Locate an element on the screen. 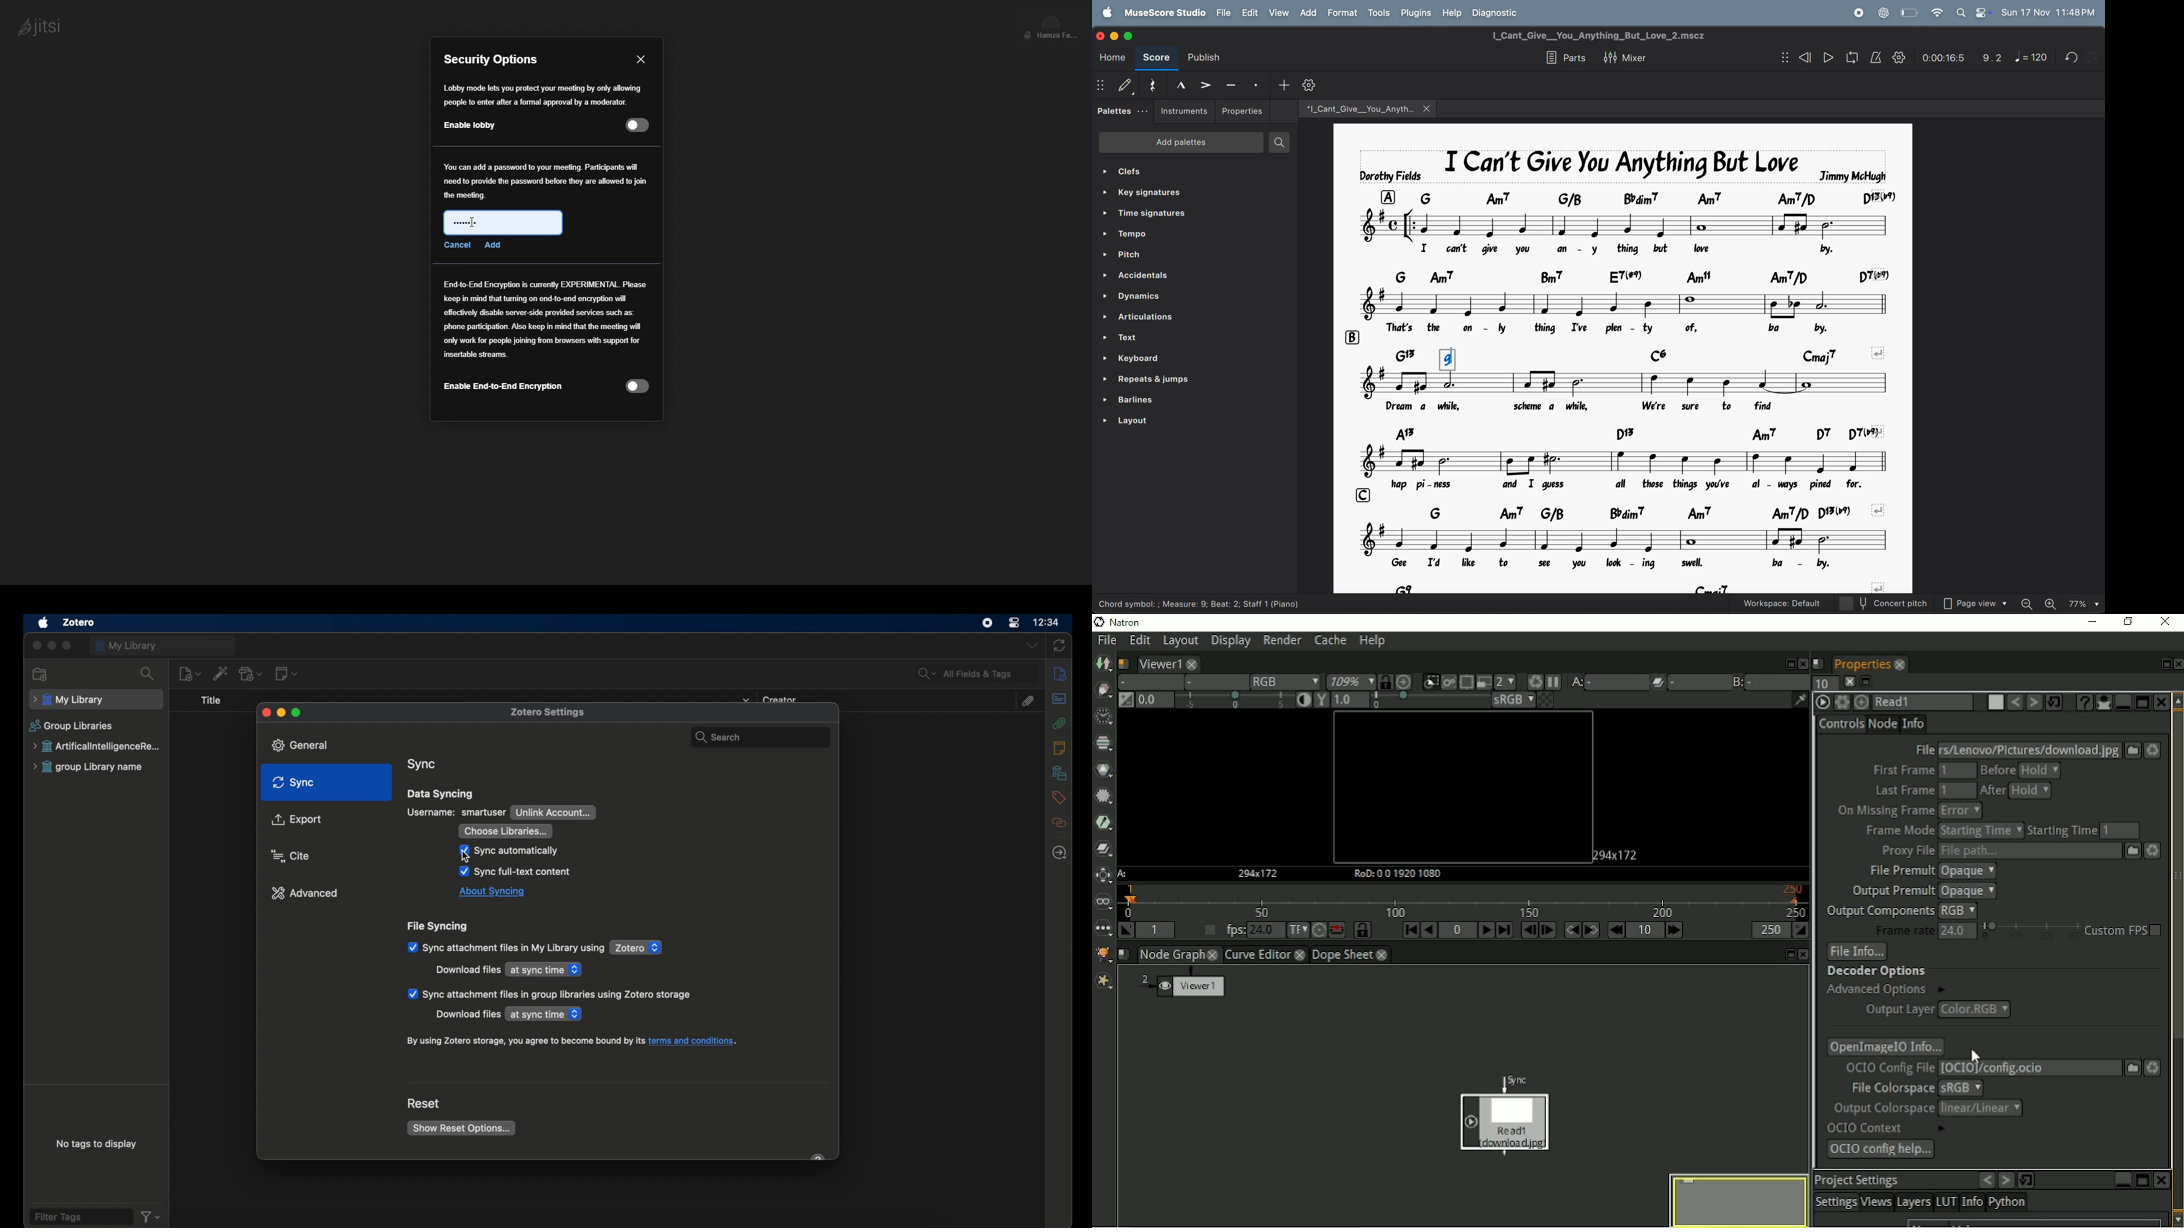  apple widgets is located at coordinates (1974, 12).